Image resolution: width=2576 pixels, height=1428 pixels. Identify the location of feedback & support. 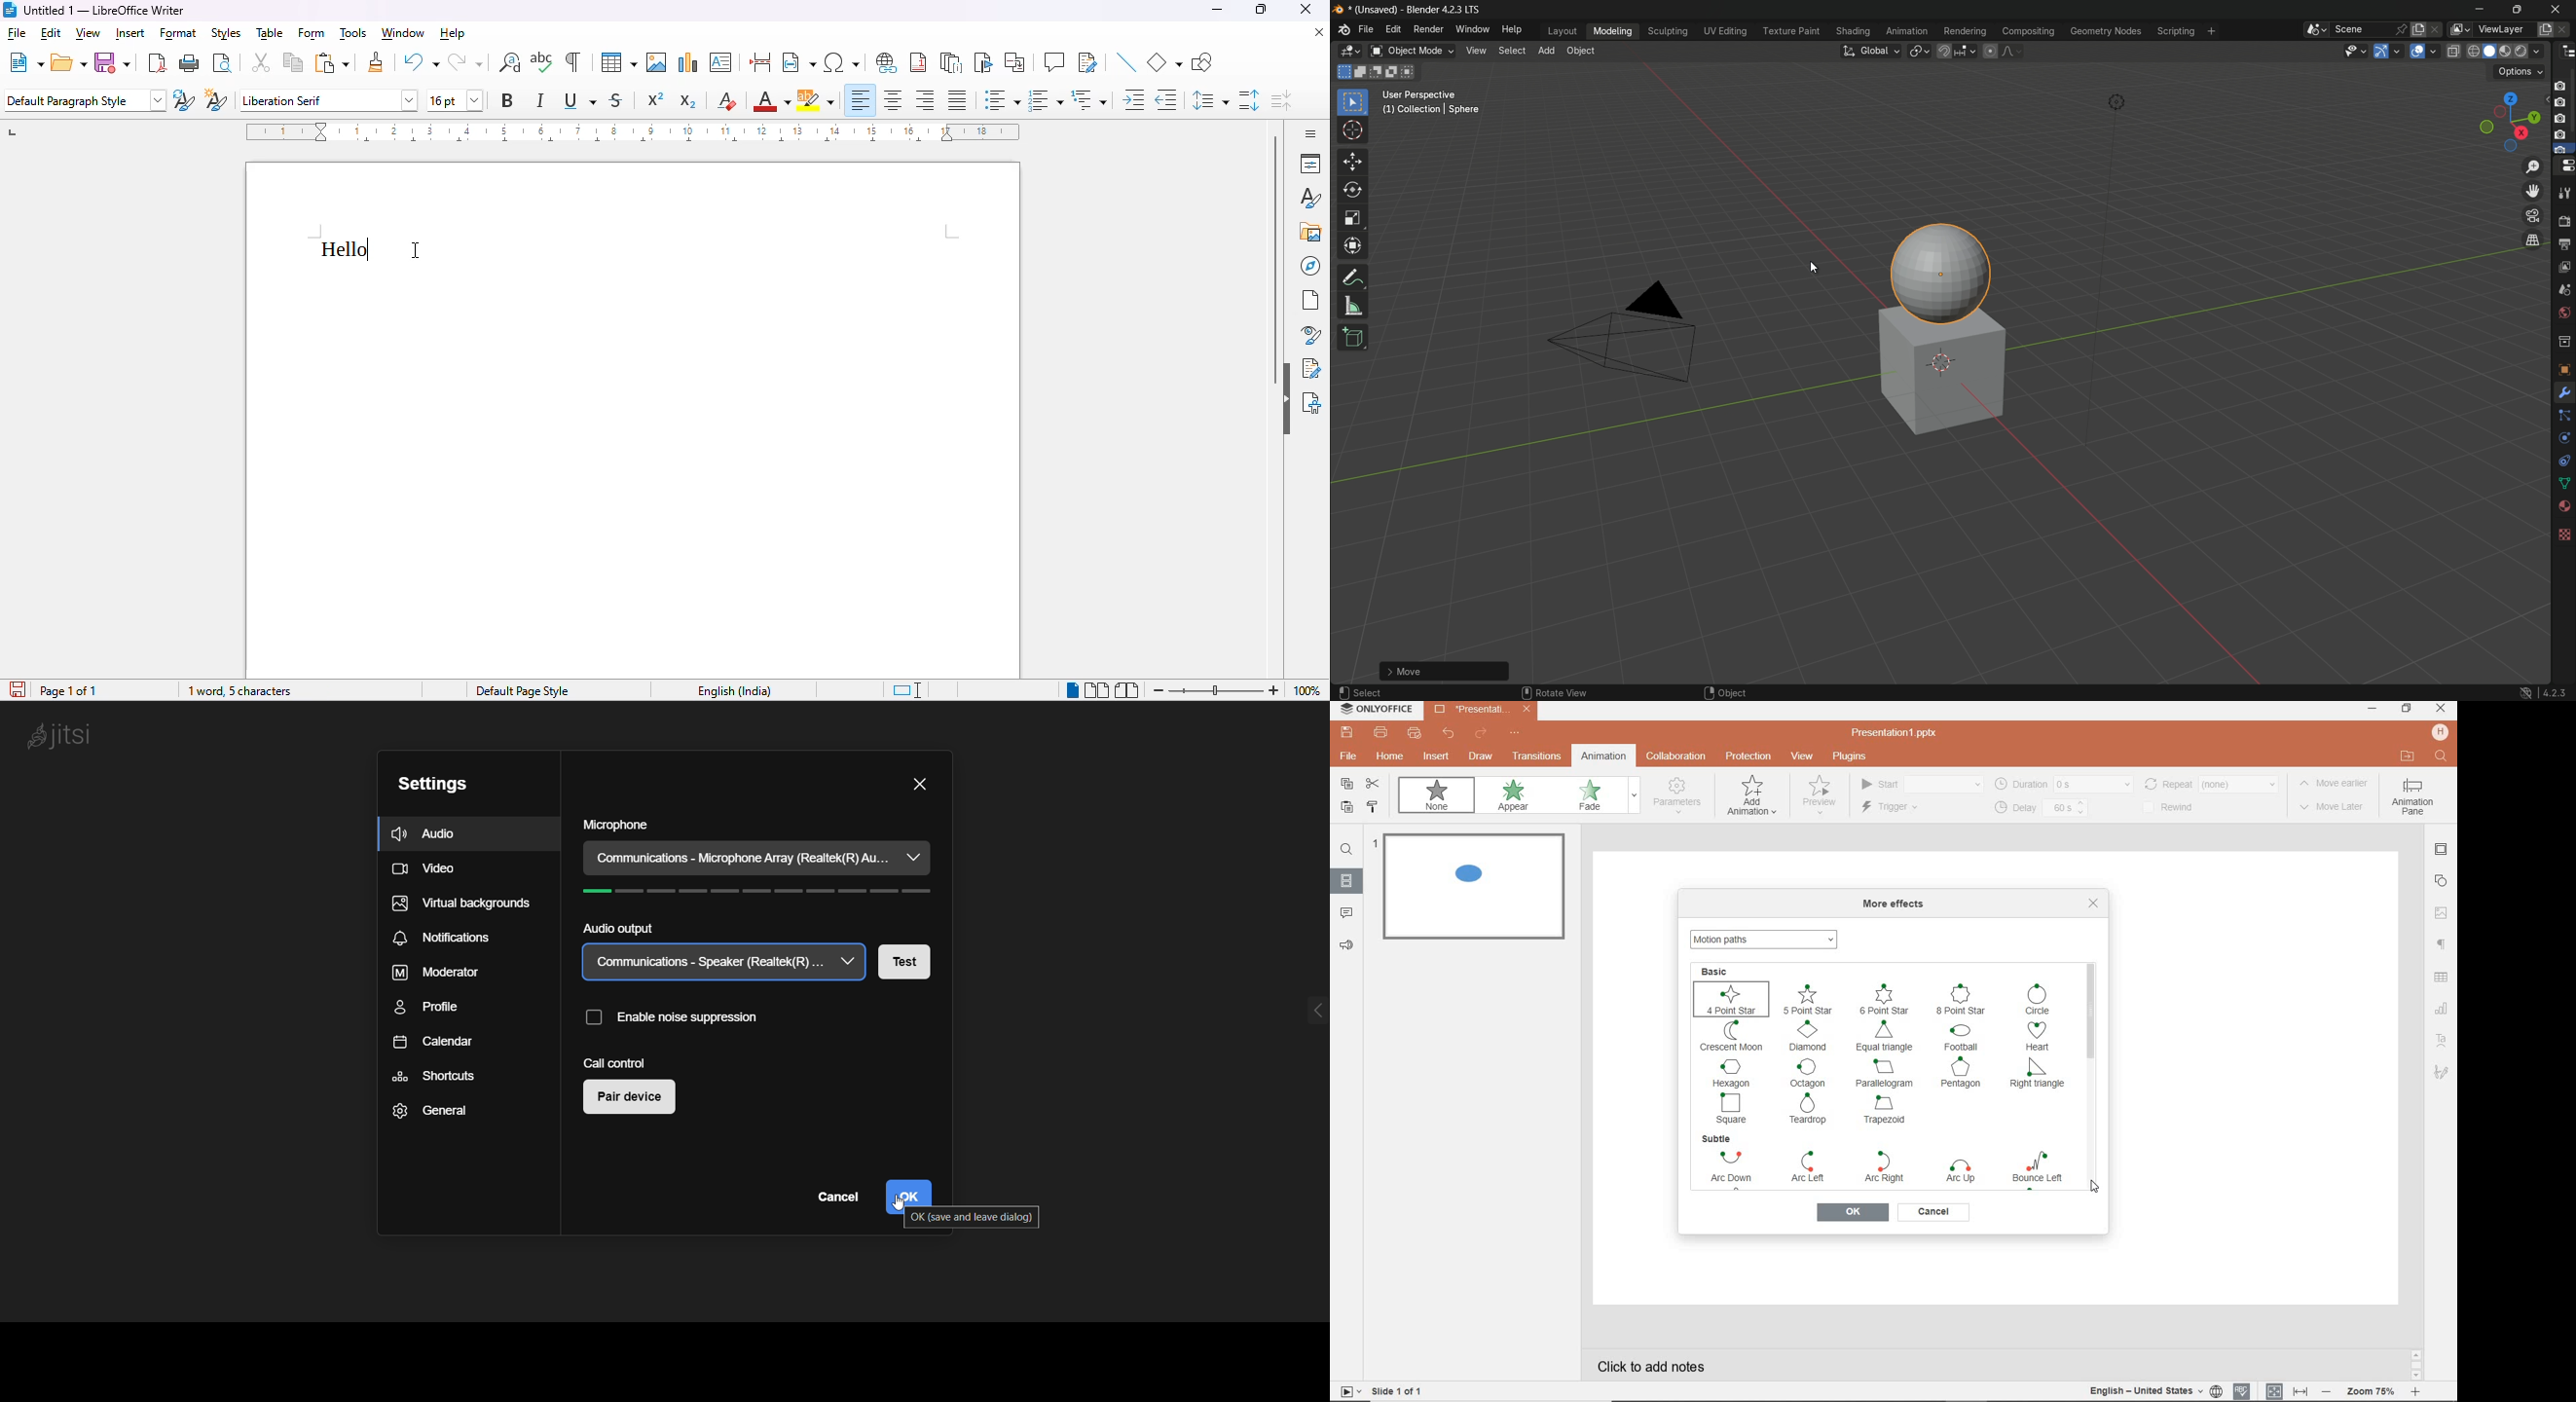
(1347, 946).